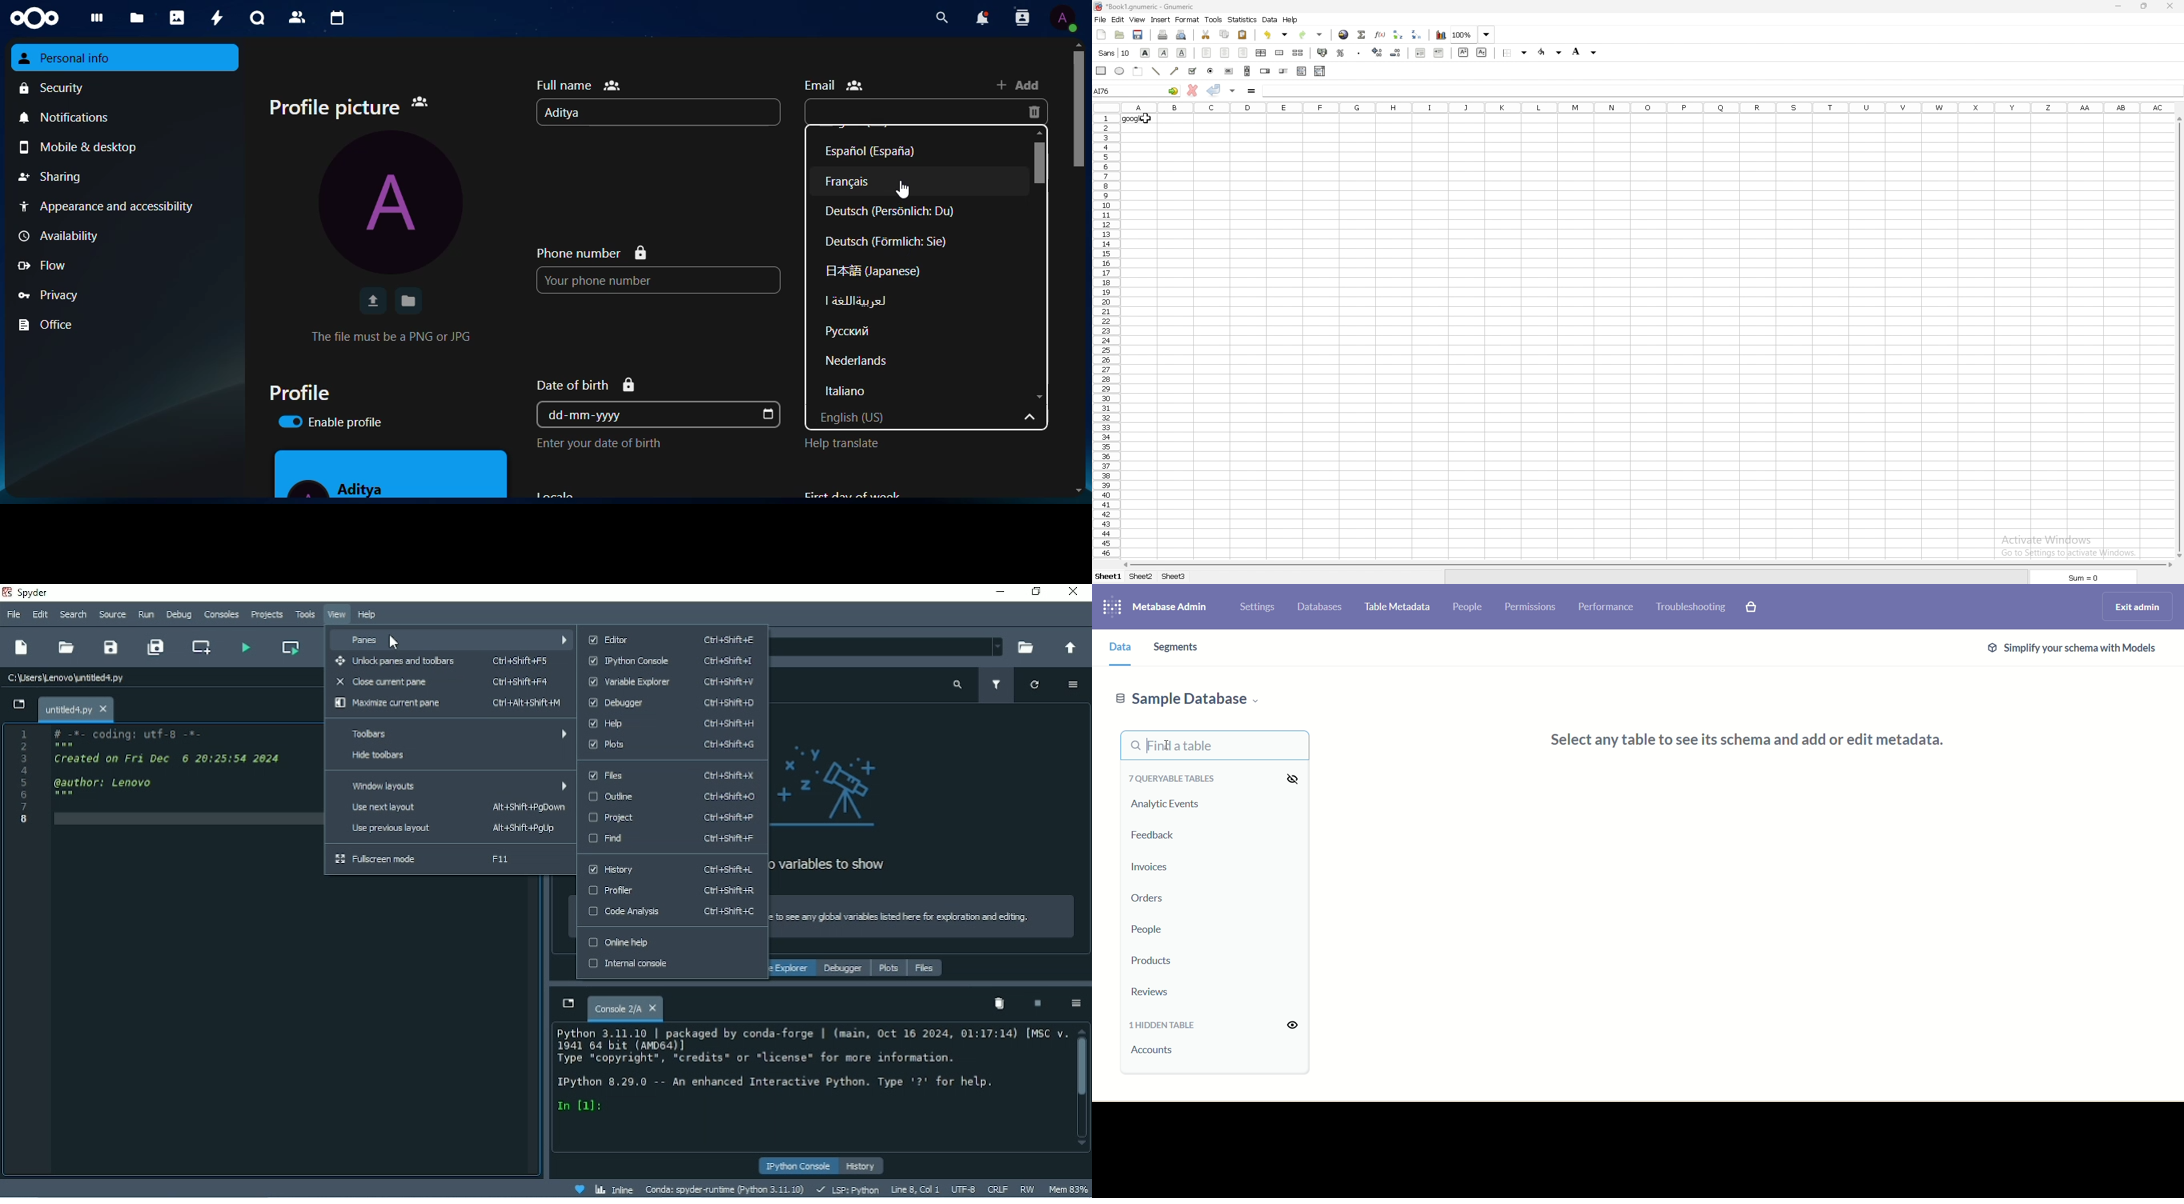 This screenshot has width=2184, height=1204. Describe the element at coordinates (963, 1188) in the screenshot. I see `UTF` at that location.